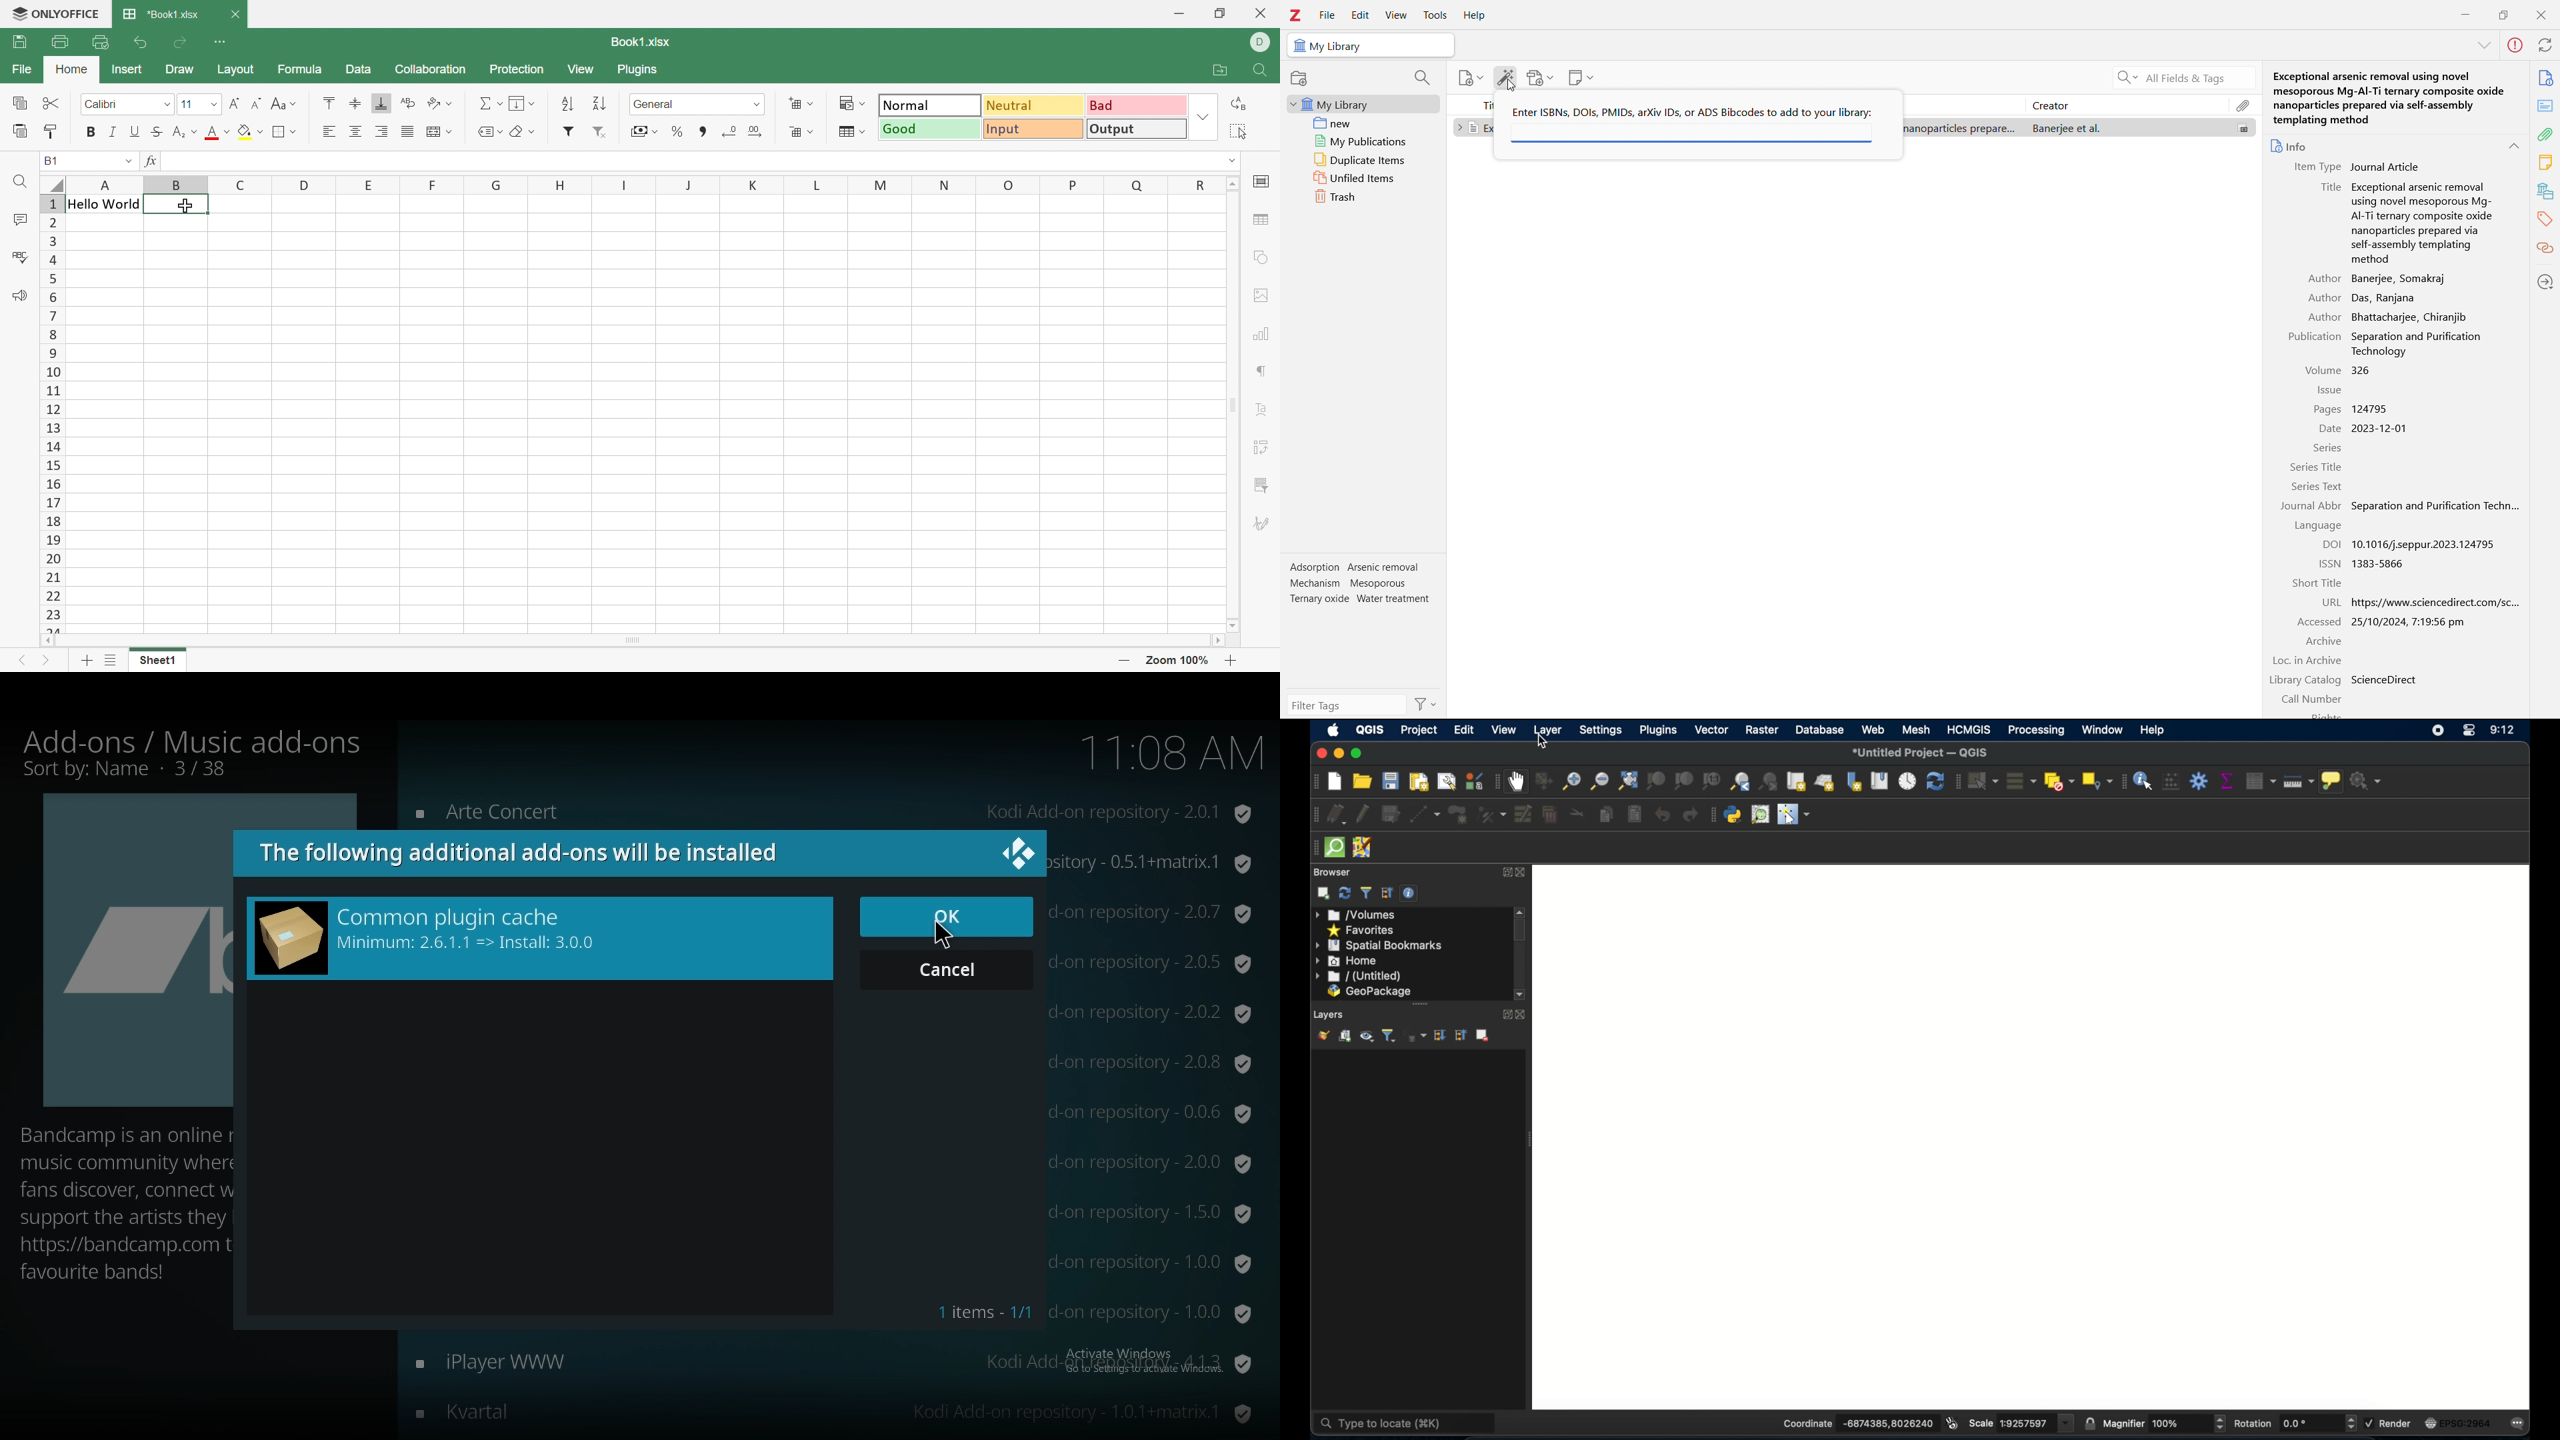 The height and width of the screenshot is (1456, 2576). Describe the element at coordinates (1364, 196) in the screenshot. I see `trash` at that location.